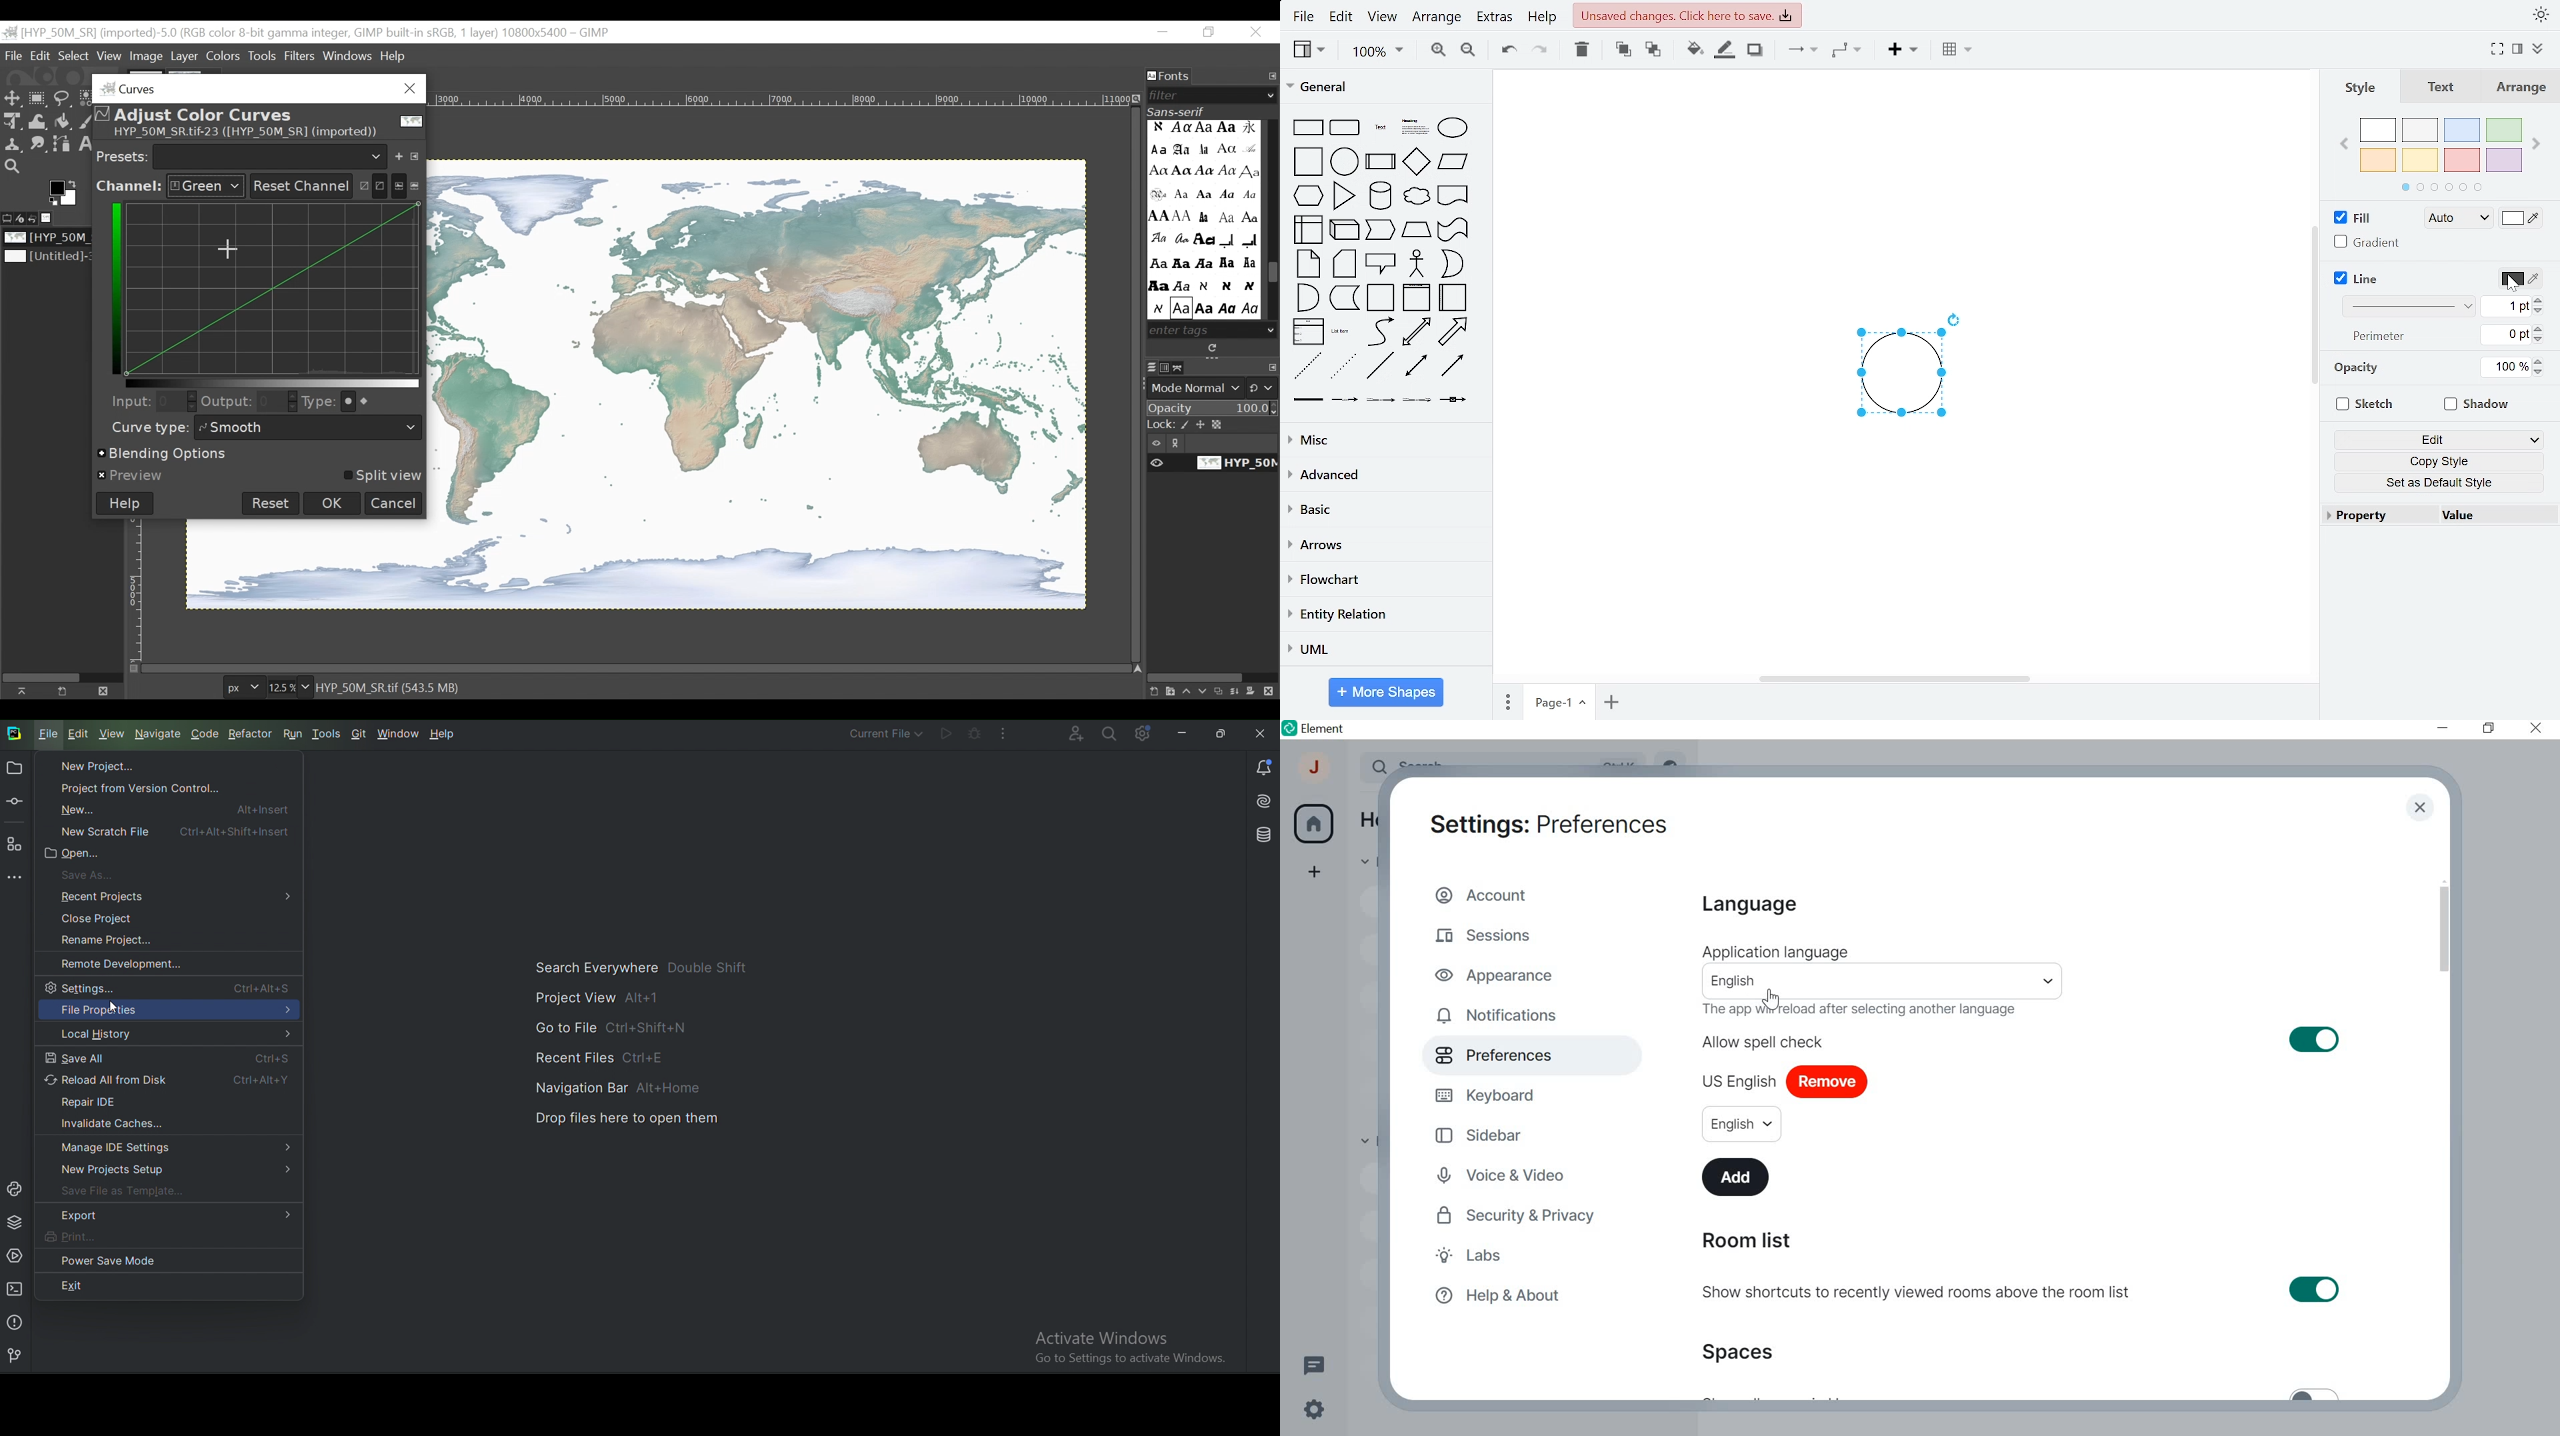 The height and width of the screenshot is (1456, 2576). I want to click on actor, so click(1417, 263).